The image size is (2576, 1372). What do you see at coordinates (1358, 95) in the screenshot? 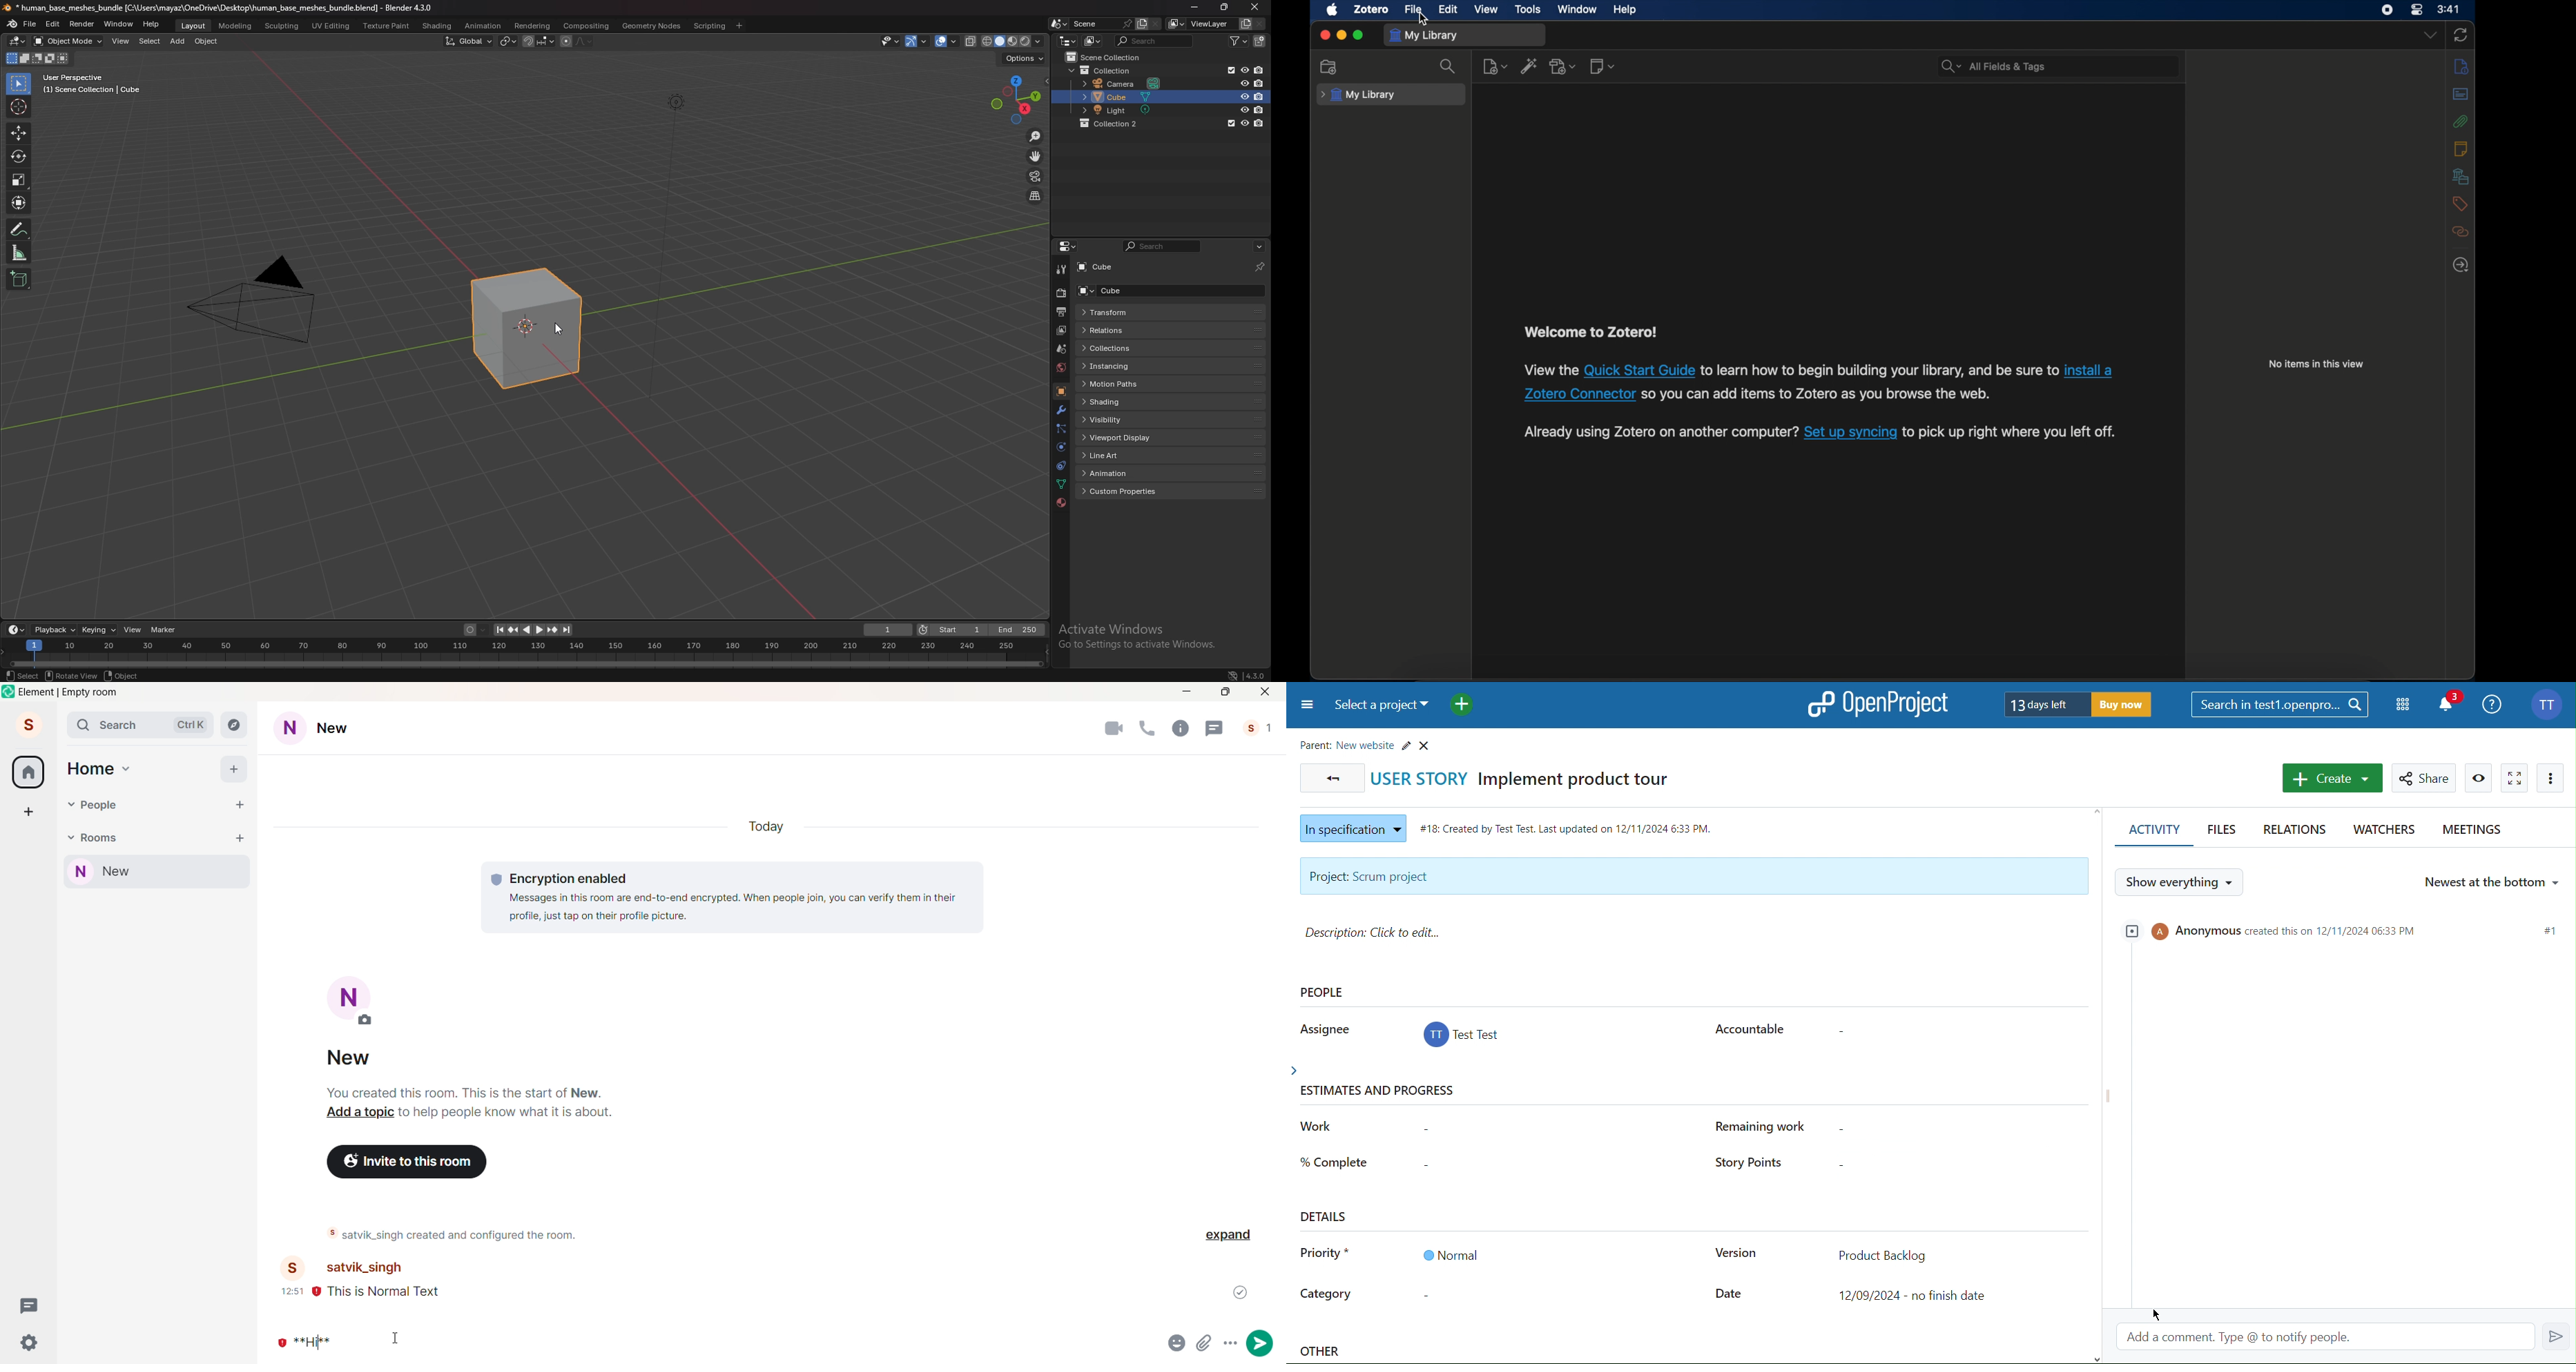
I see `my library` at bounding box center [1358, 95].